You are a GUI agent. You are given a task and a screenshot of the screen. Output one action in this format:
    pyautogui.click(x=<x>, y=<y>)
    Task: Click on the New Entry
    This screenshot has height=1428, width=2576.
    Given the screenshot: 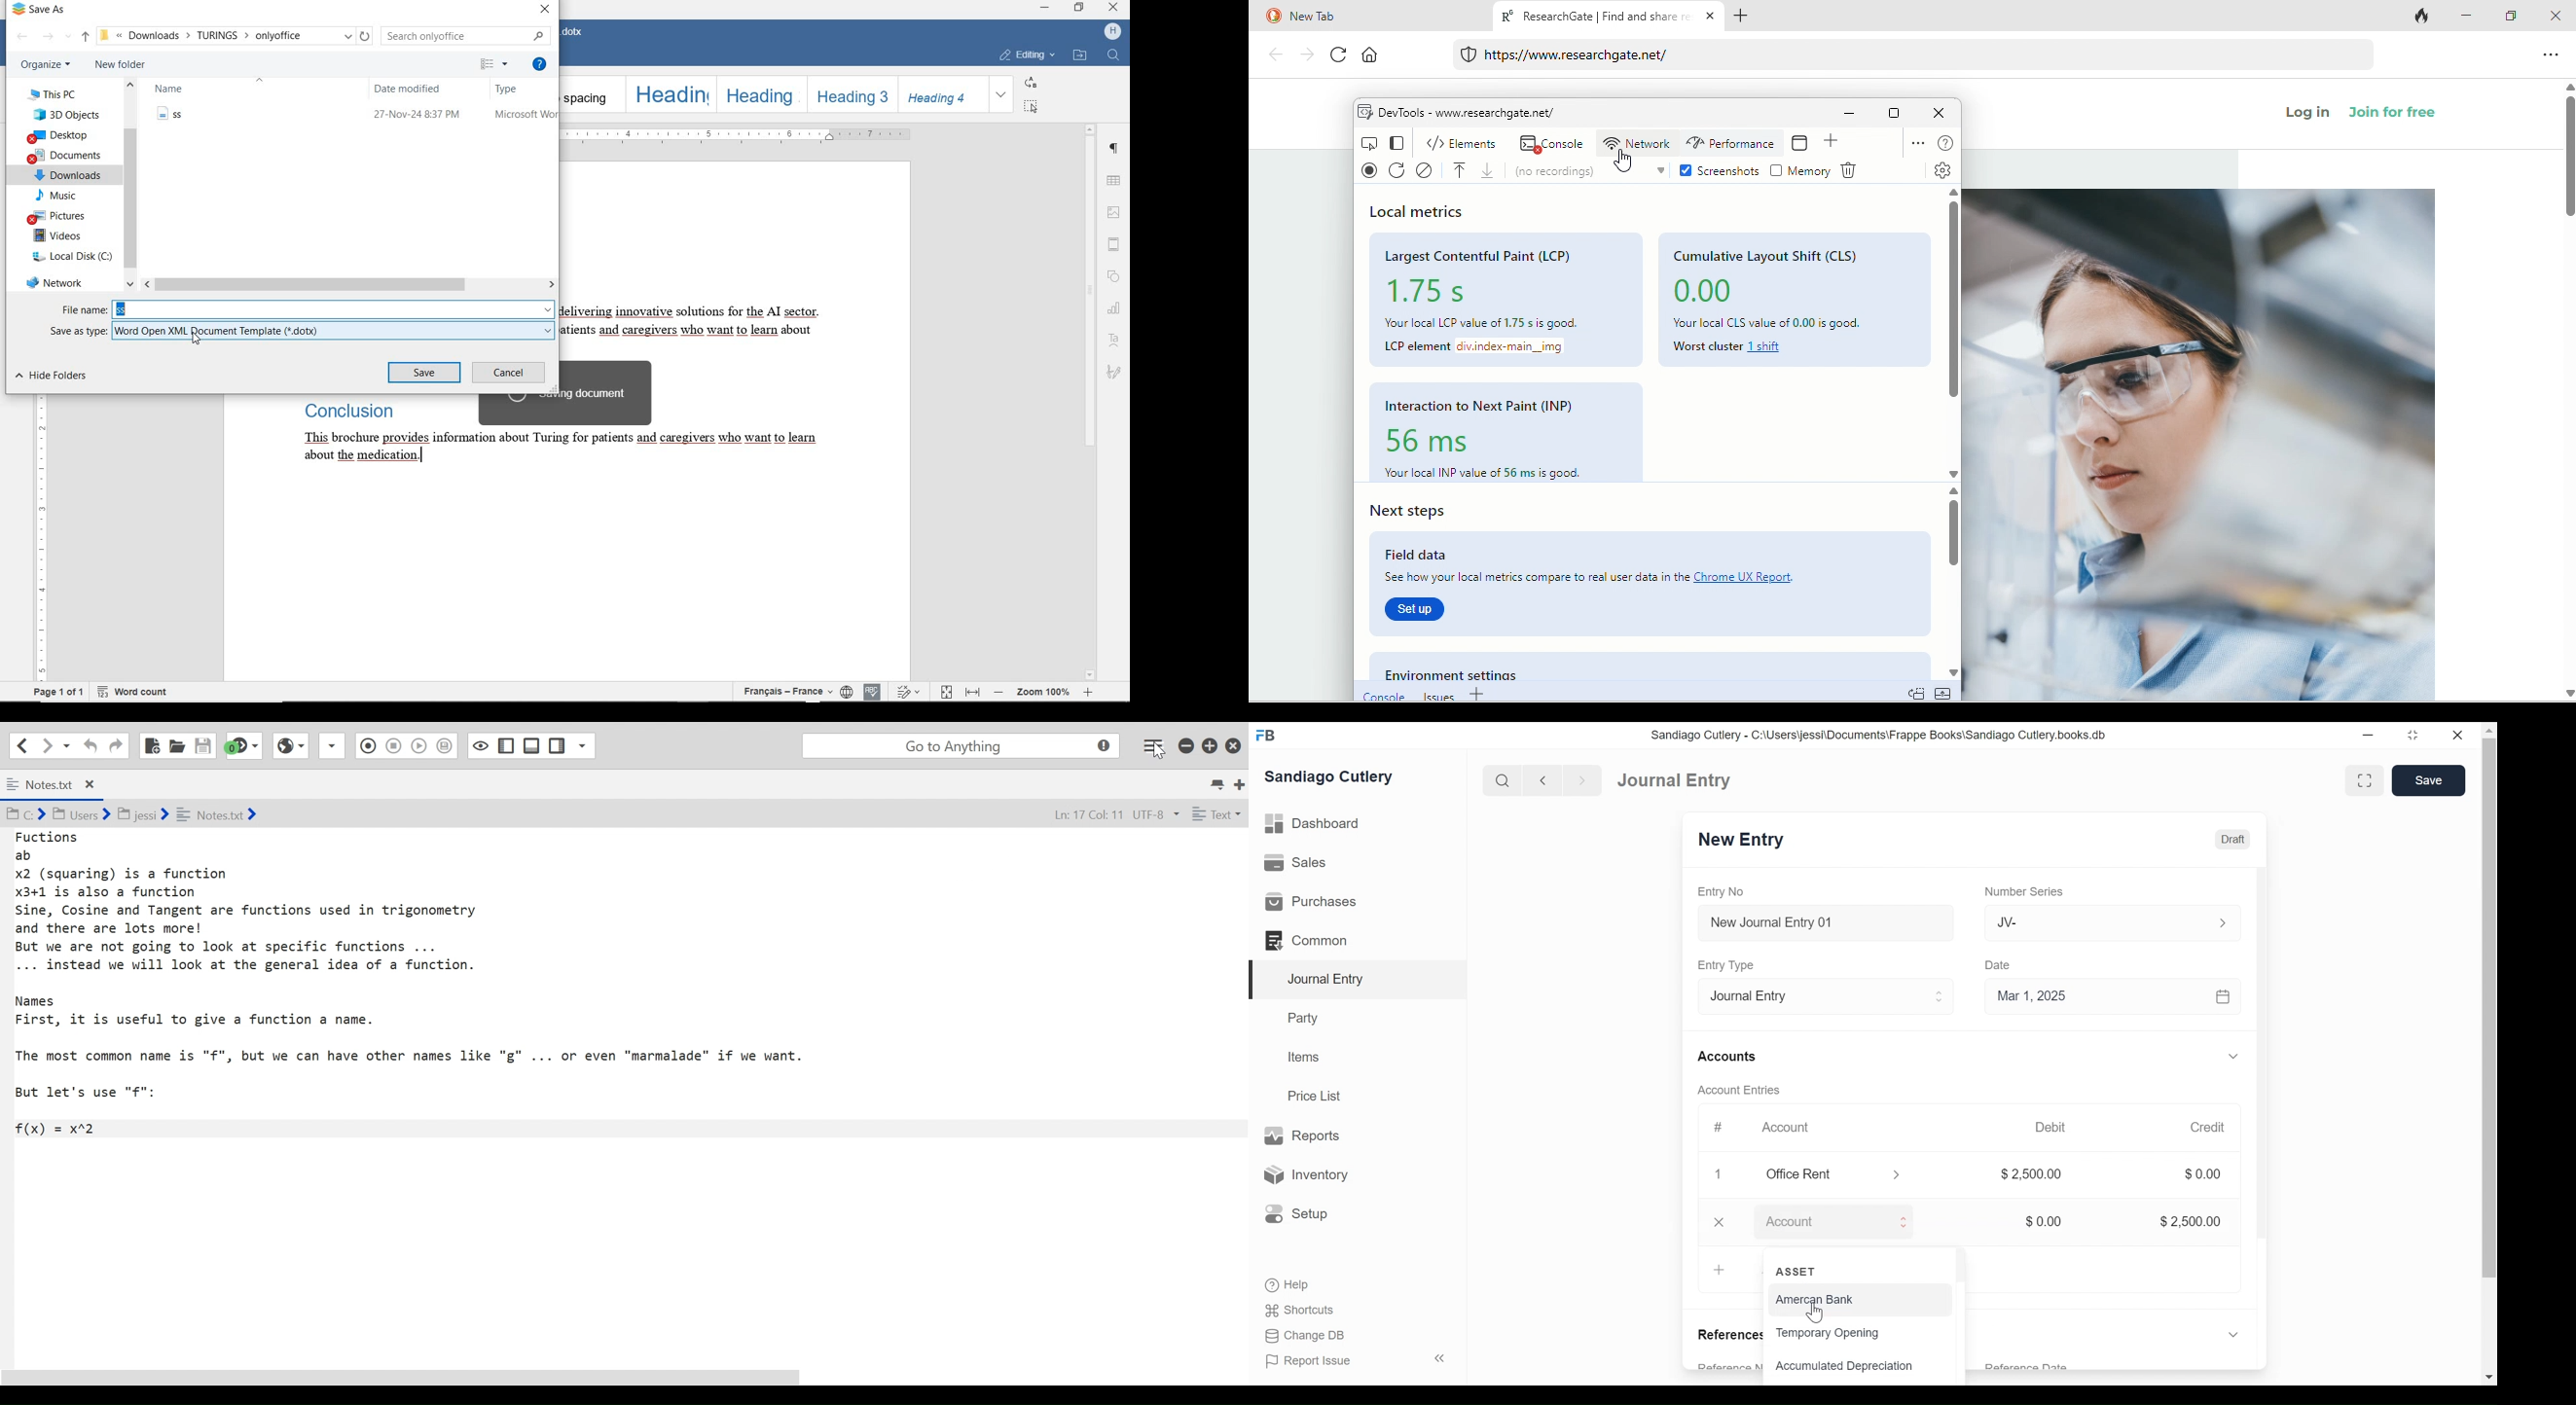 What is the action you would take?
    pyautogui.click(x=1751, y=840)
    